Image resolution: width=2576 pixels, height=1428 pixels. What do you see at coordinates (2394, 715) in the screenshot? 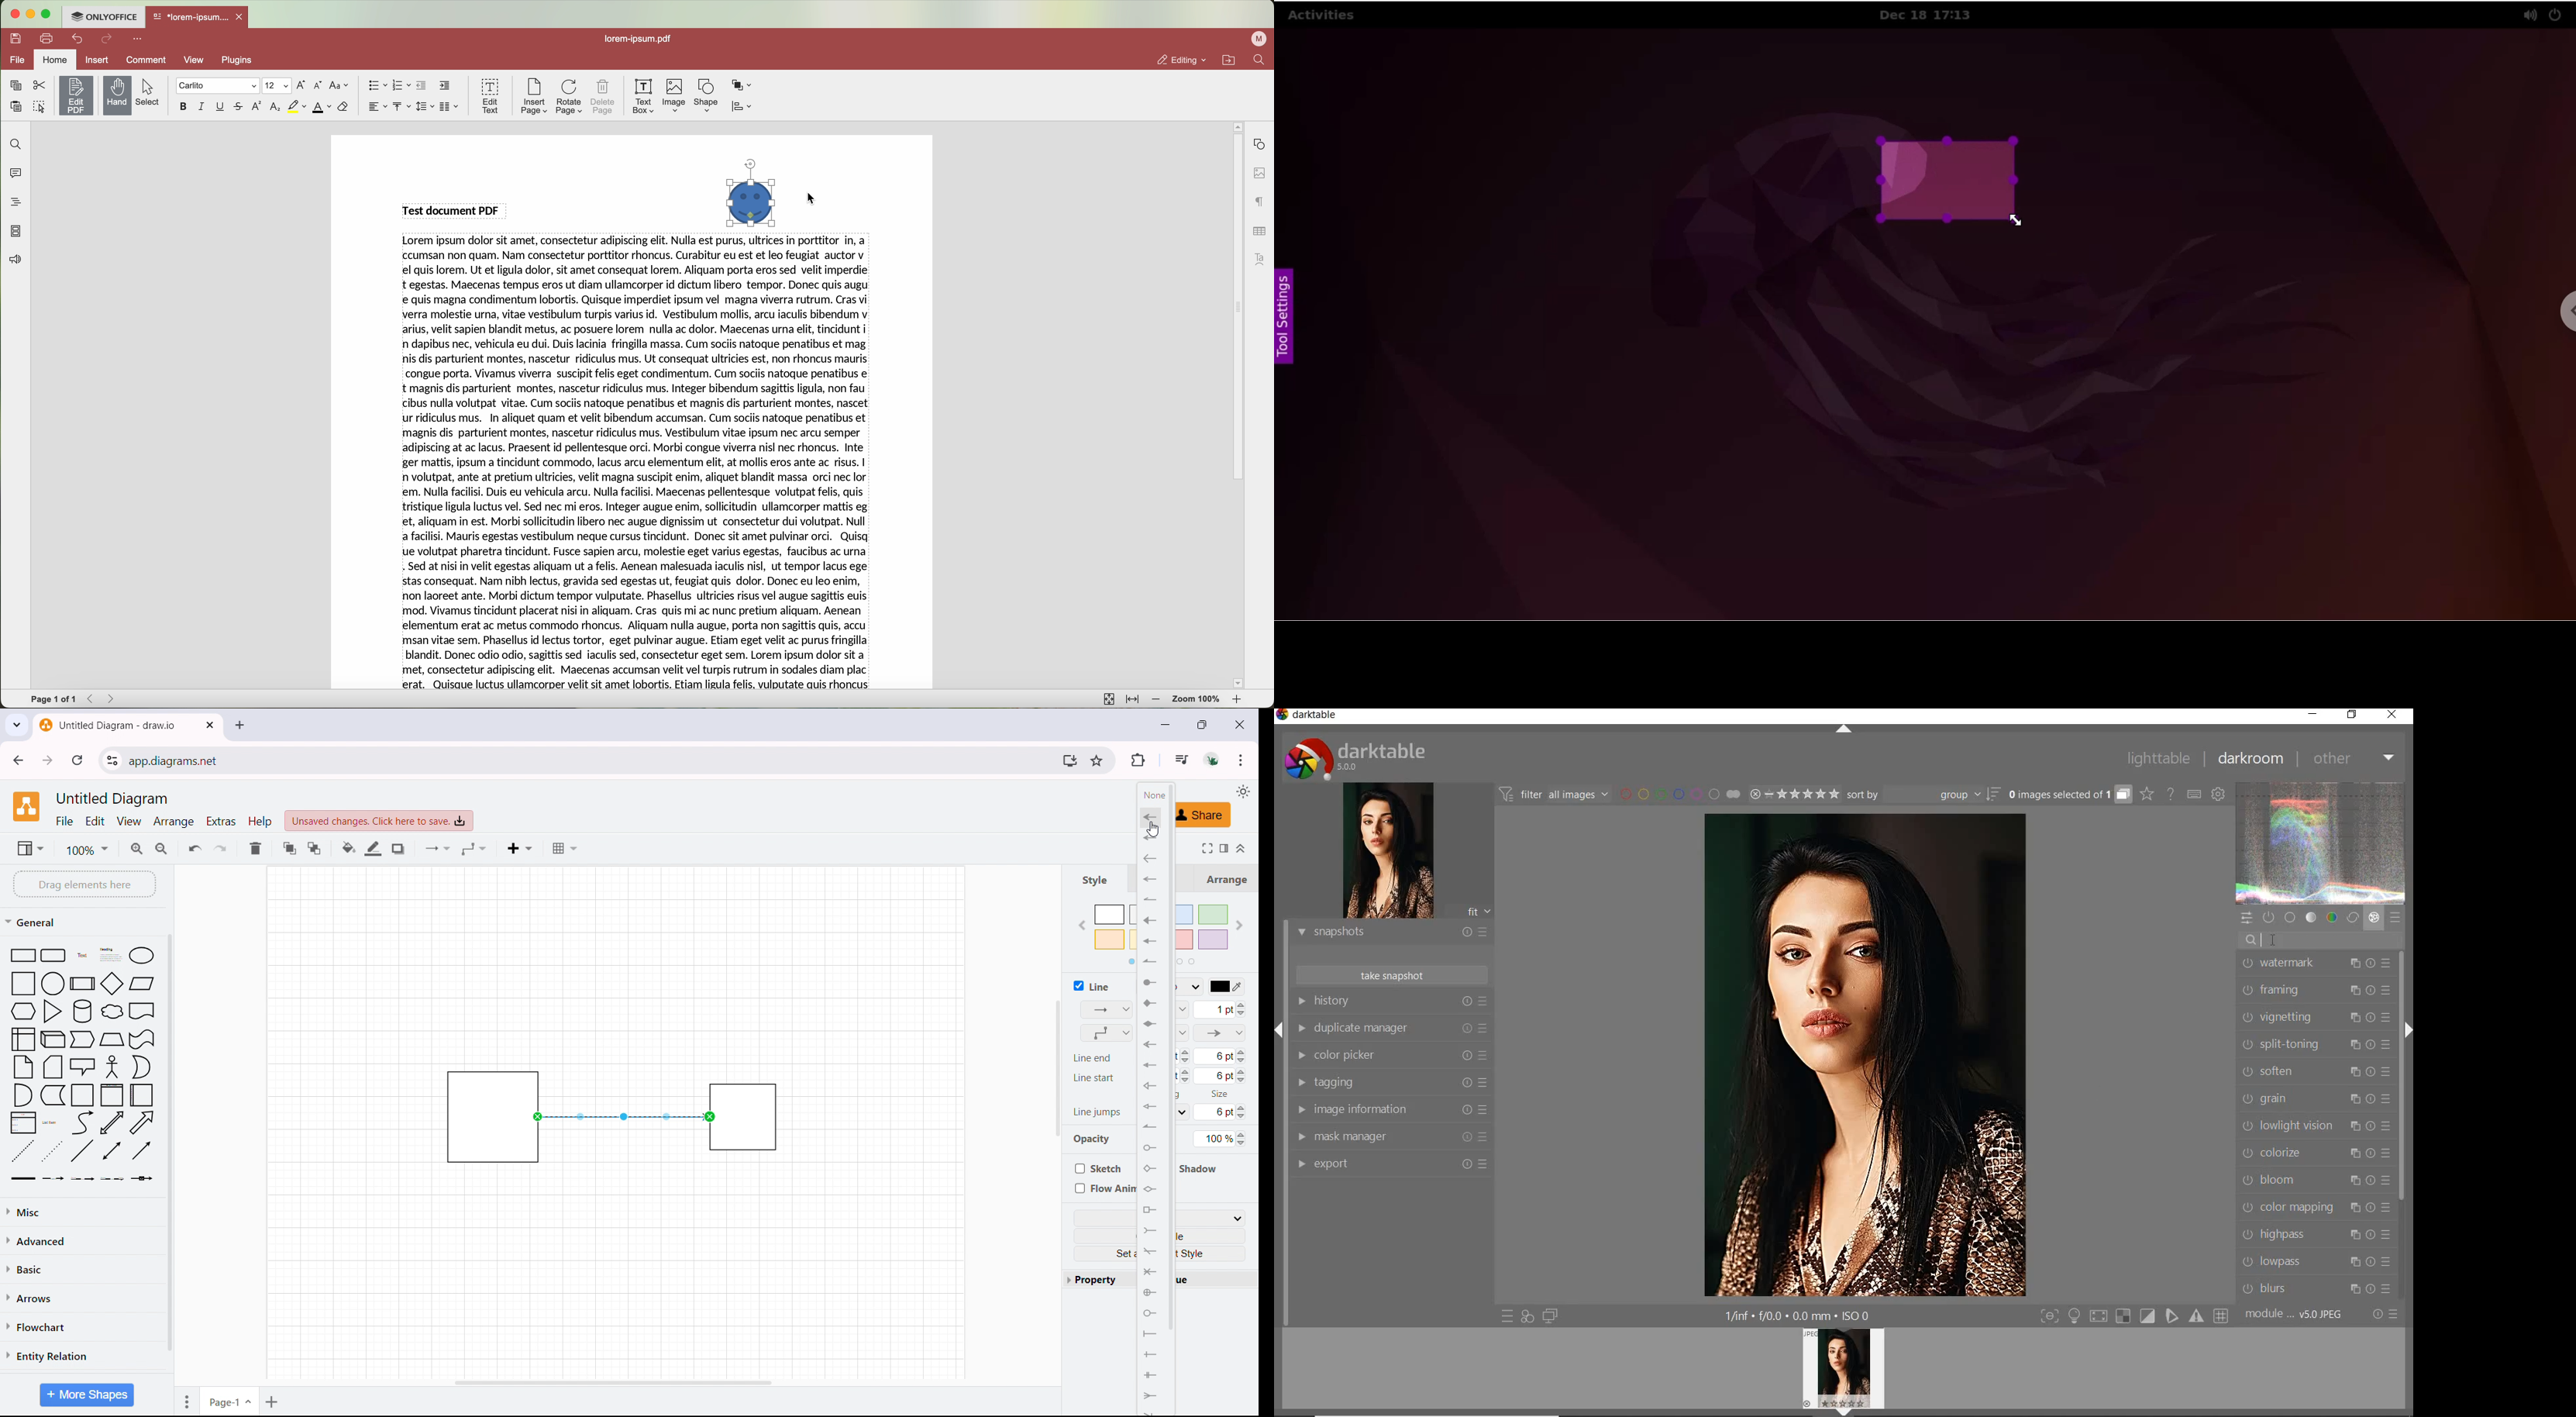
I see `CLOSE` at bounding box center [2394, 715].